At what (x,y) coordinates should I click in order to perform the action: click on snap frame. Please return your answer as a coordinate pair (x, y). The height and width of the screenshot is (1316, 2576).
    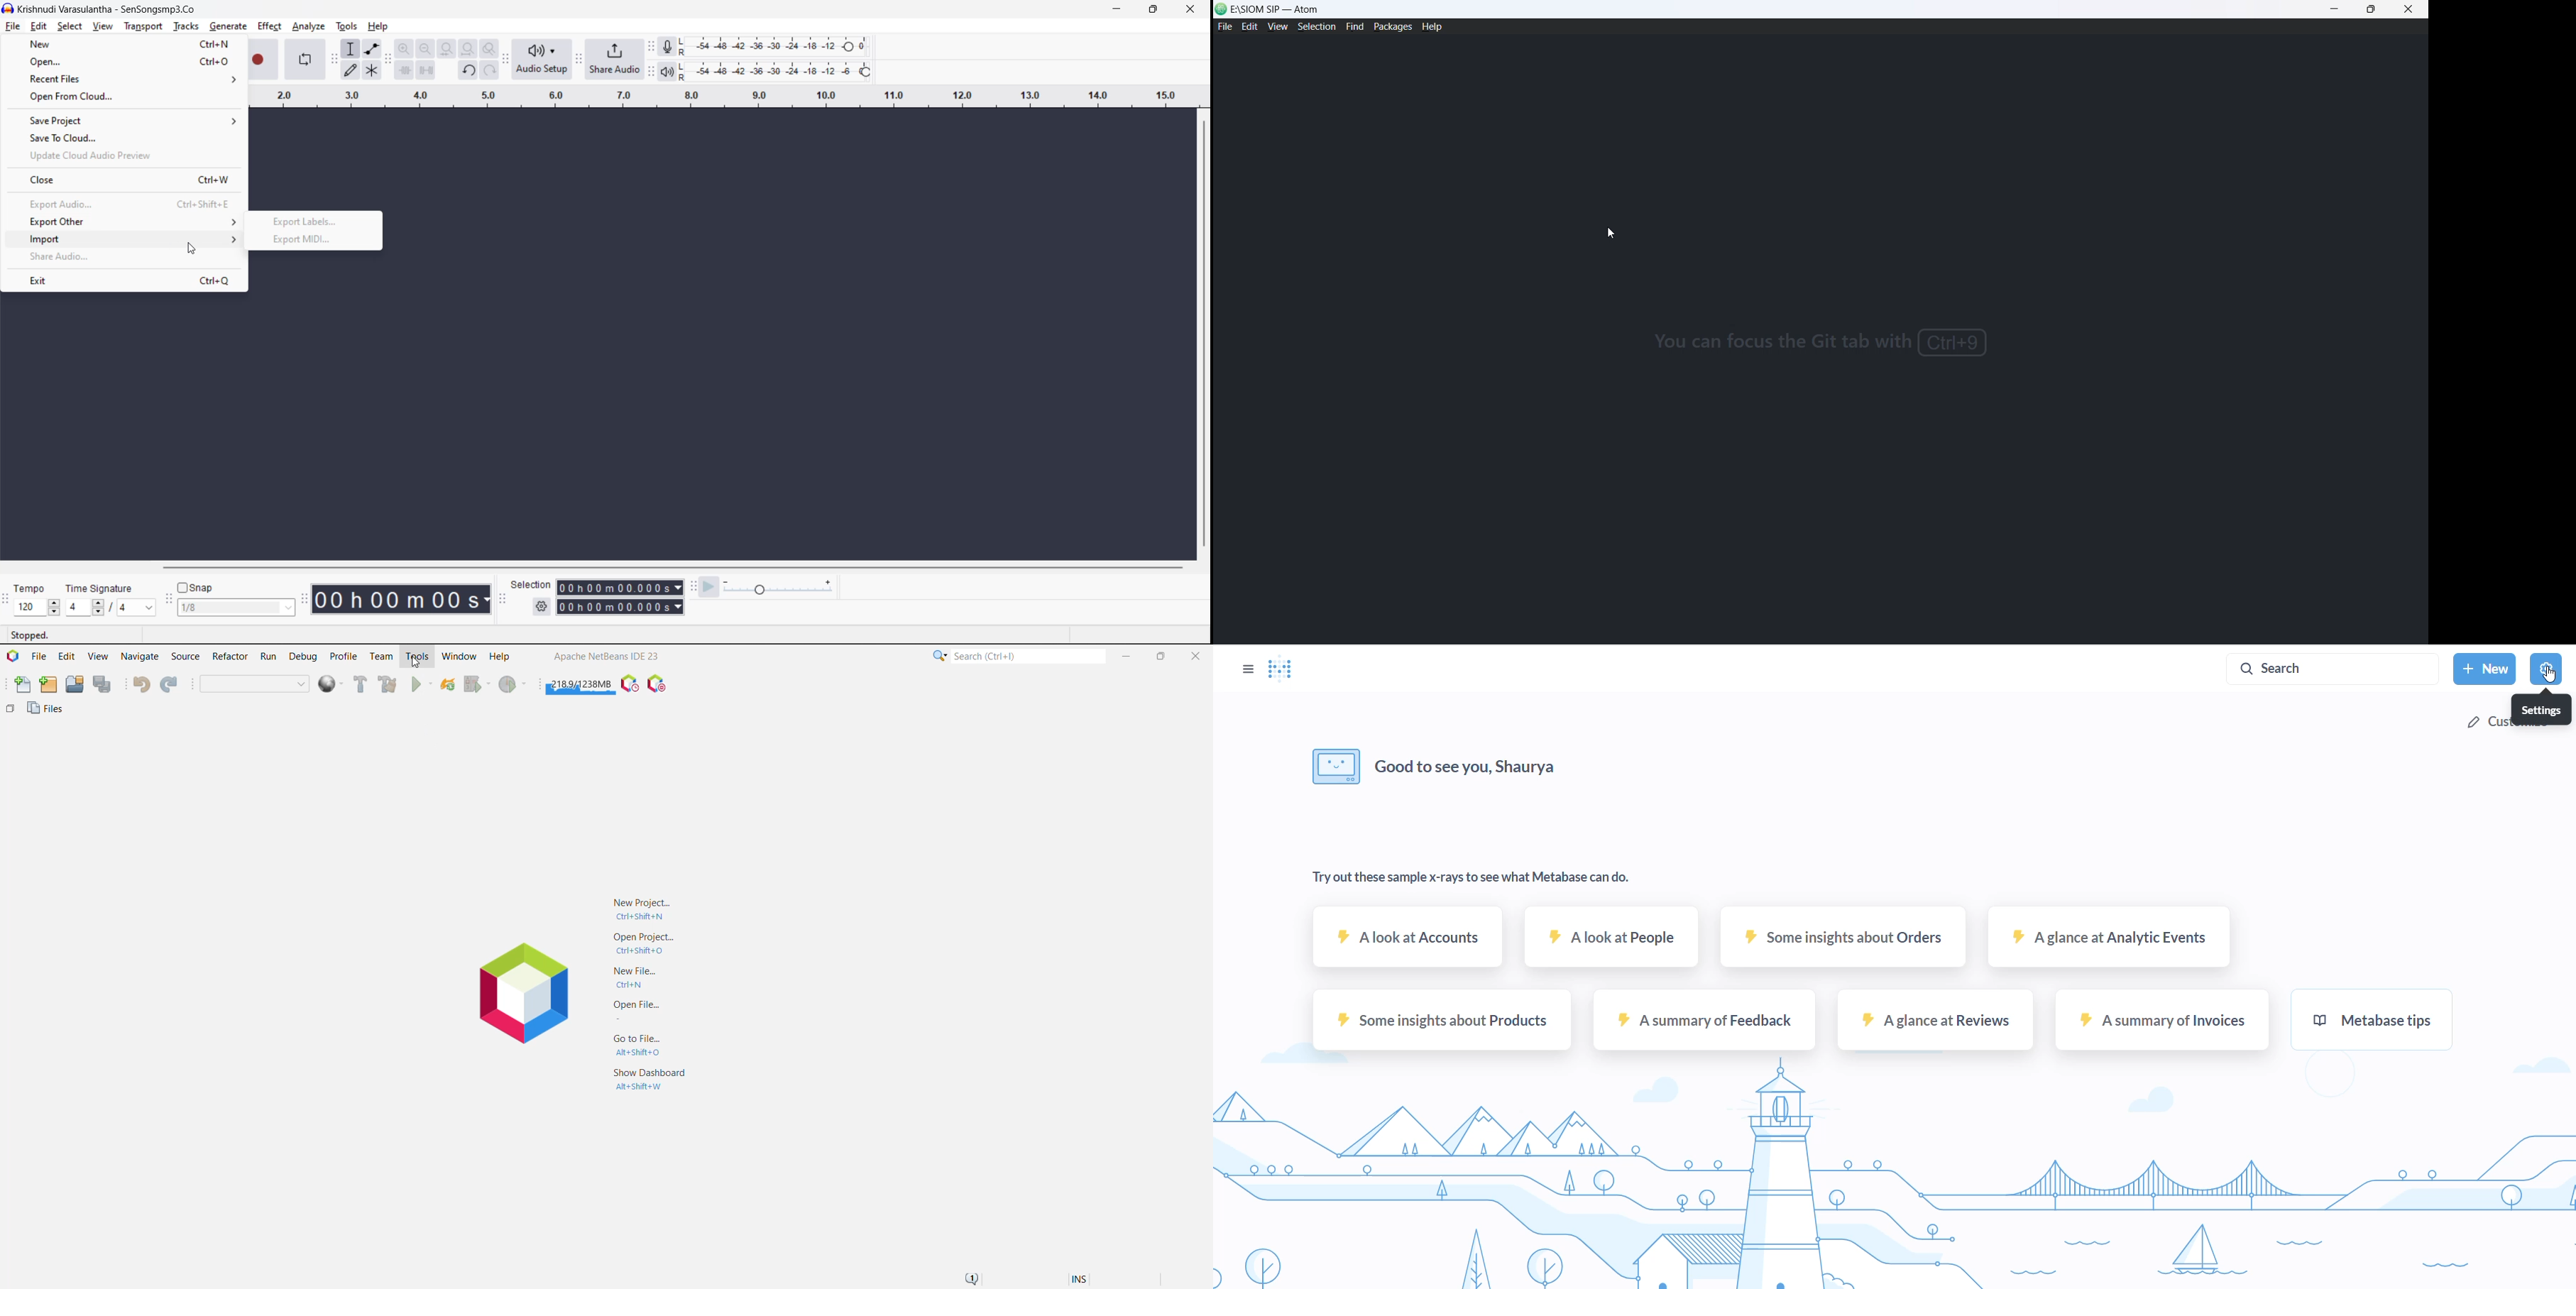
    Looking at the image, I should click on (236, 608).